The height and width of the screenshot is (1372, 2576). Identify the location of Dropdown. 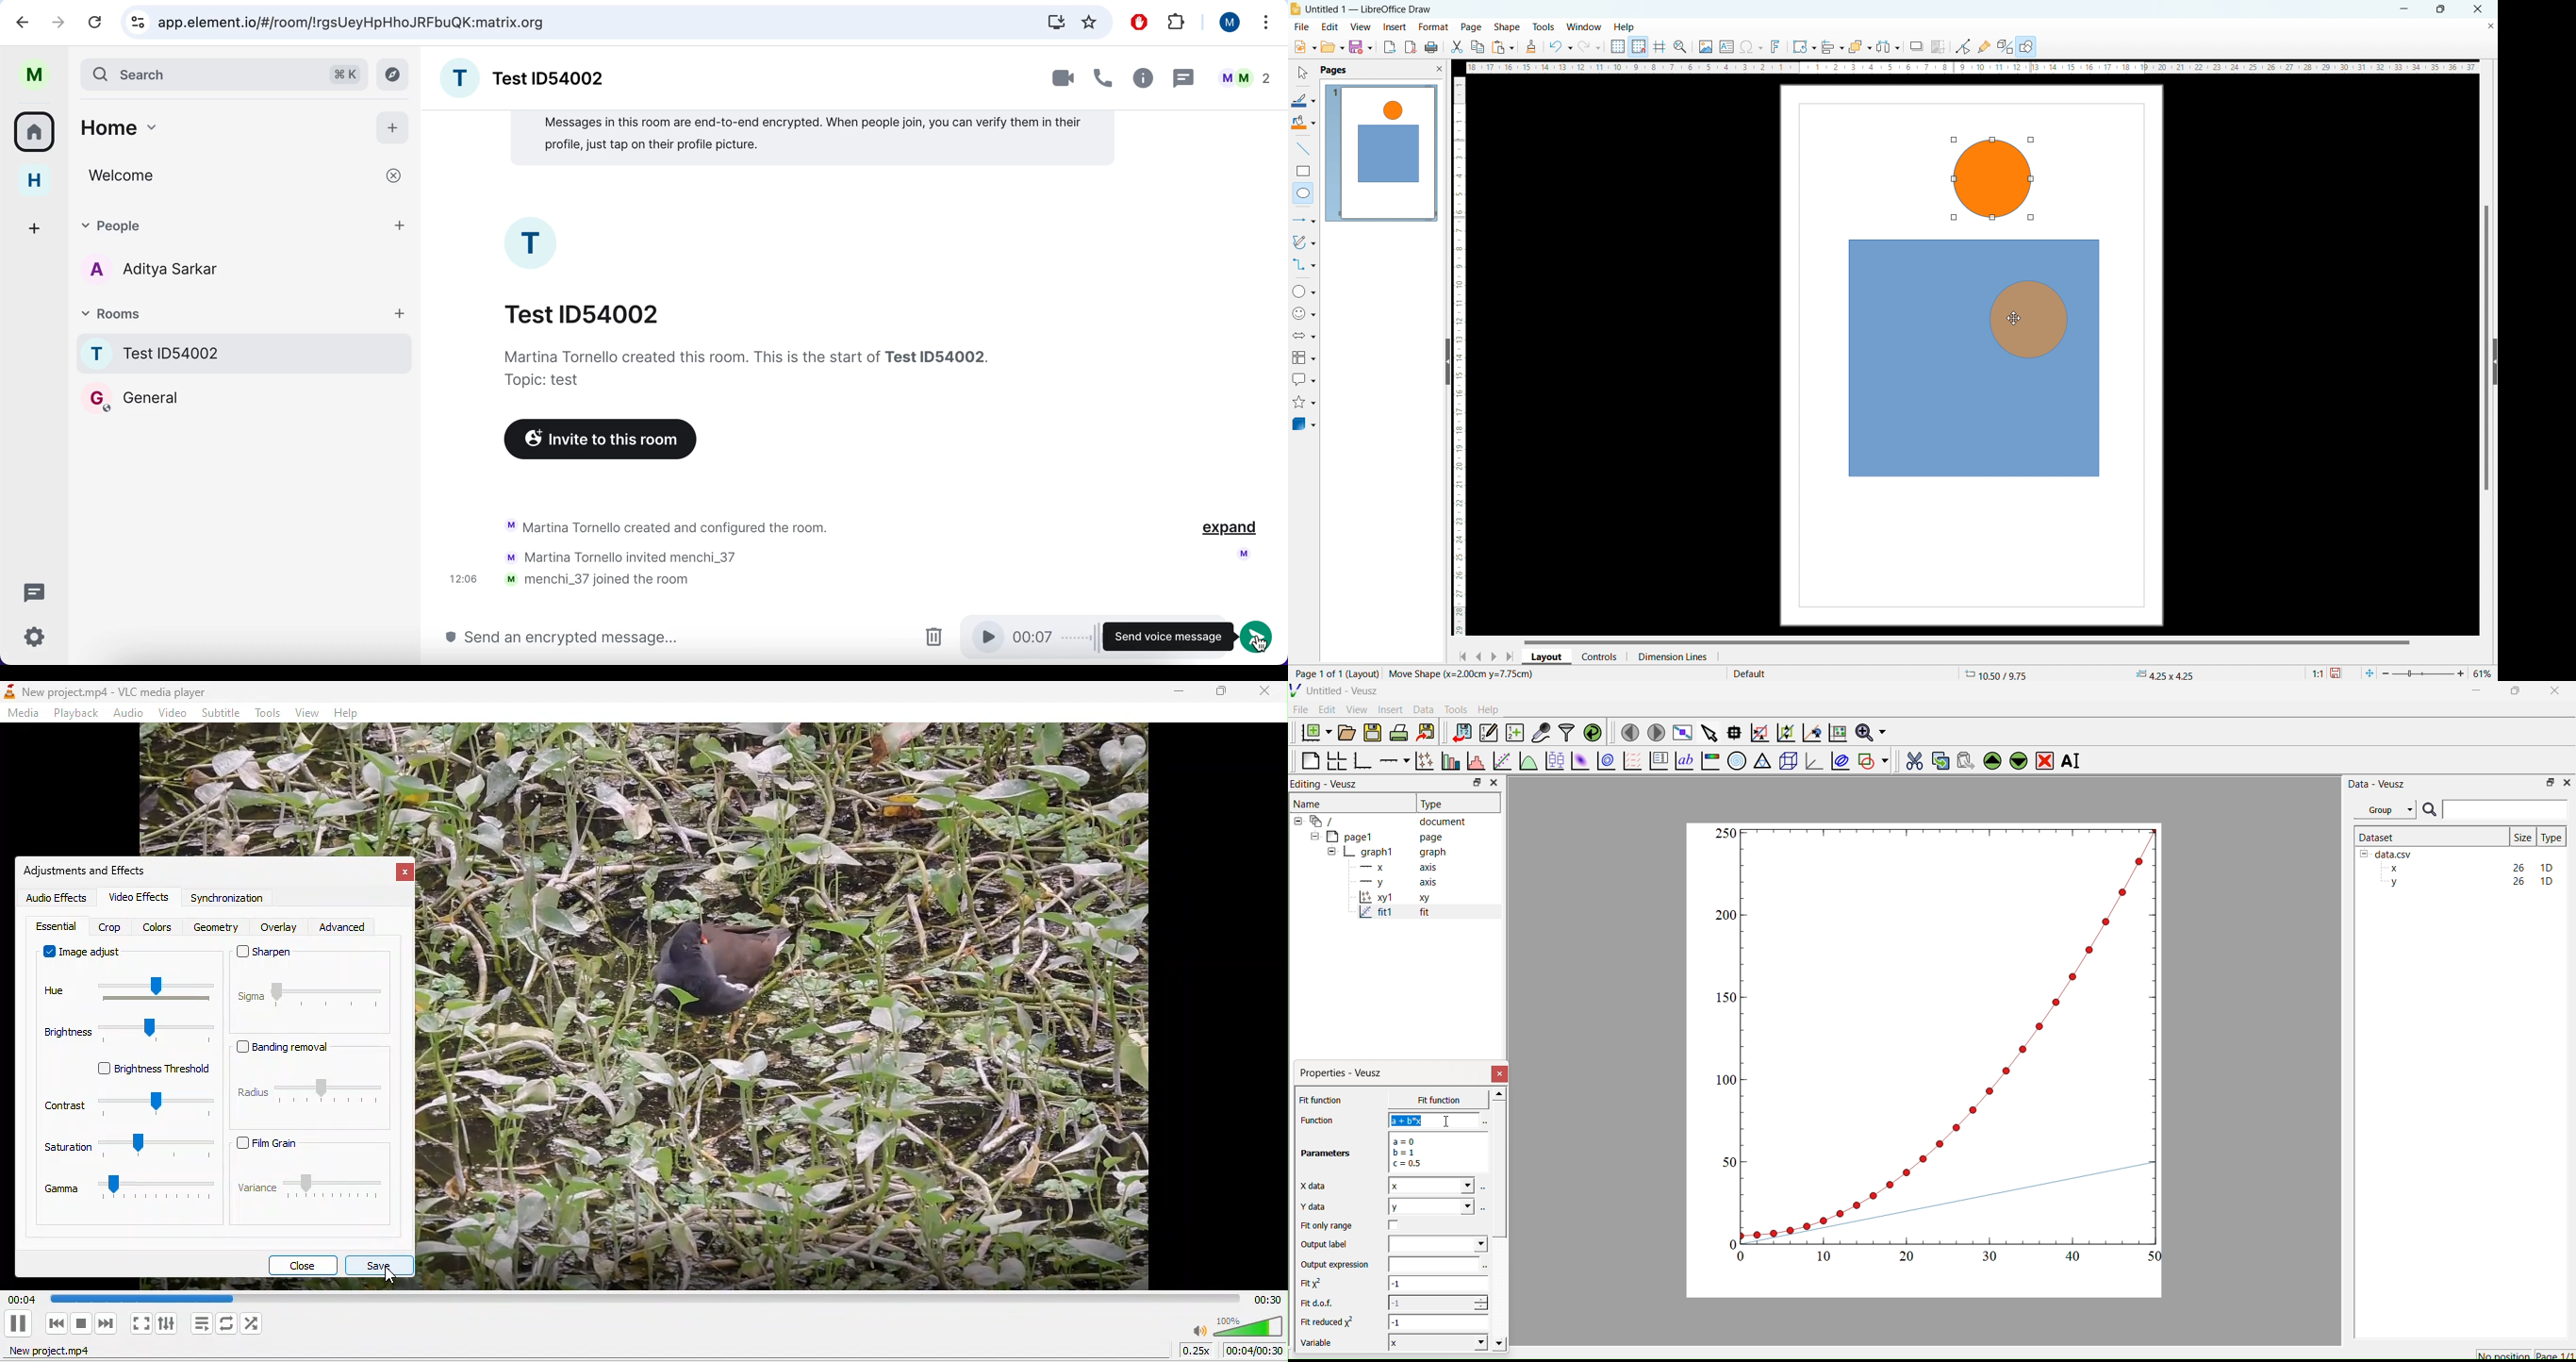
(1438, 1245).